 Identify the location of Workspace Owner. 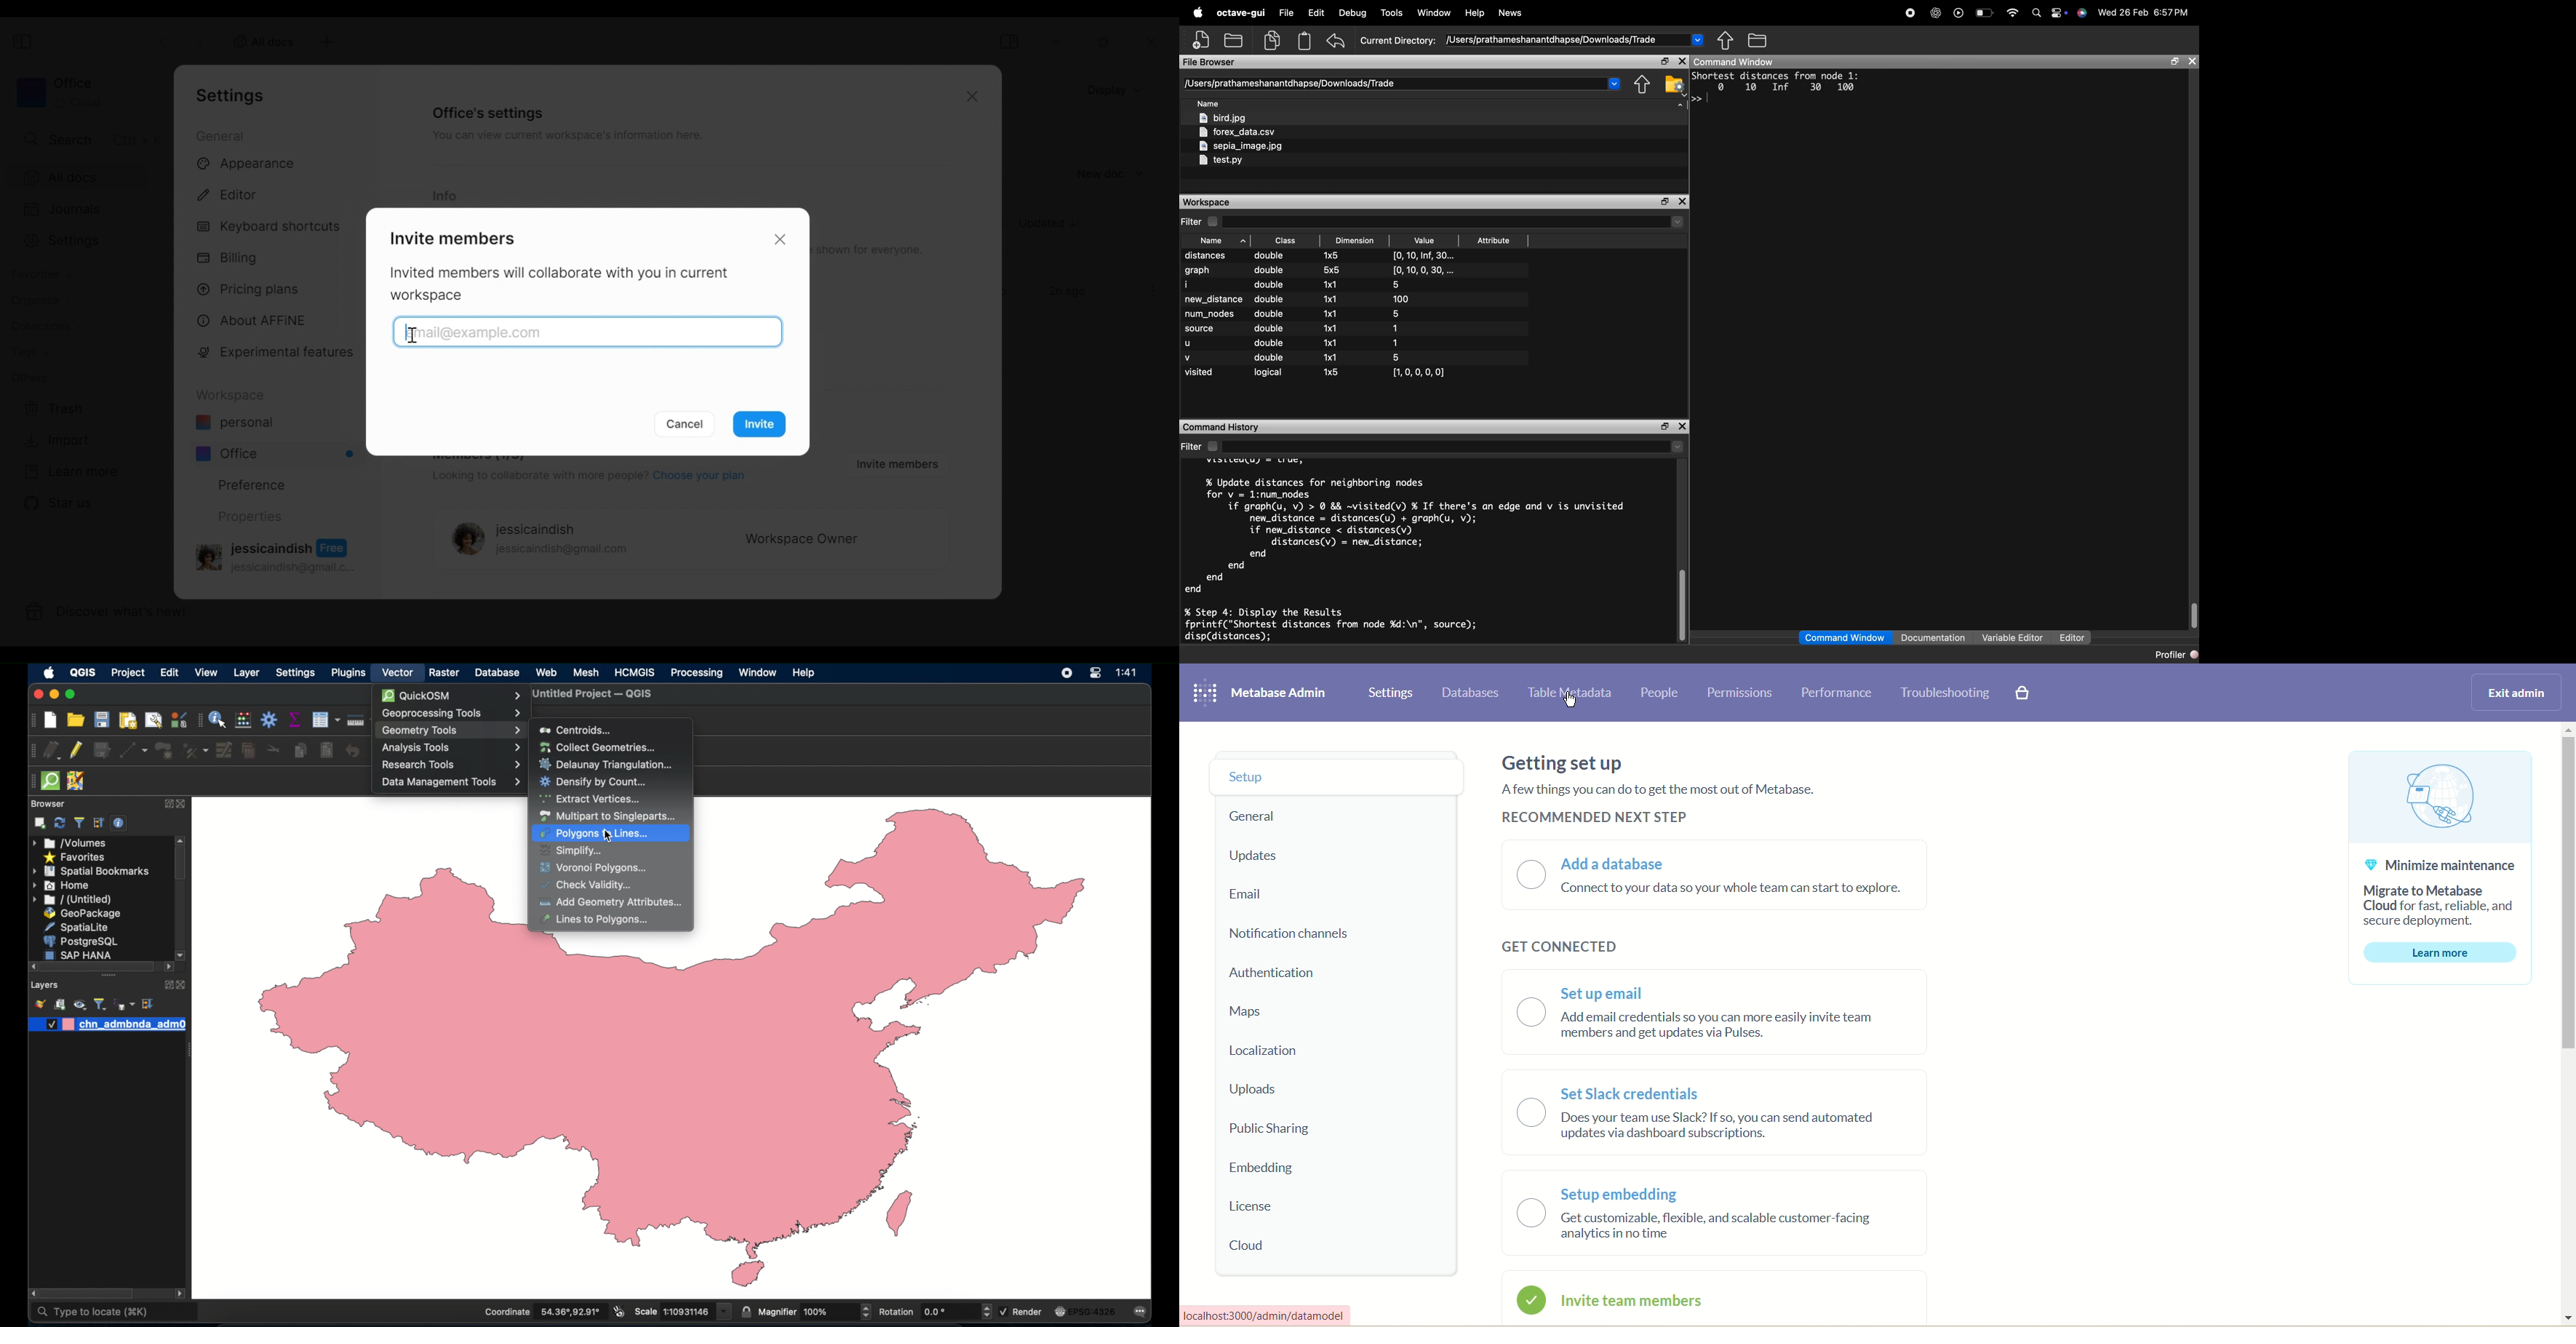
(802, 540).